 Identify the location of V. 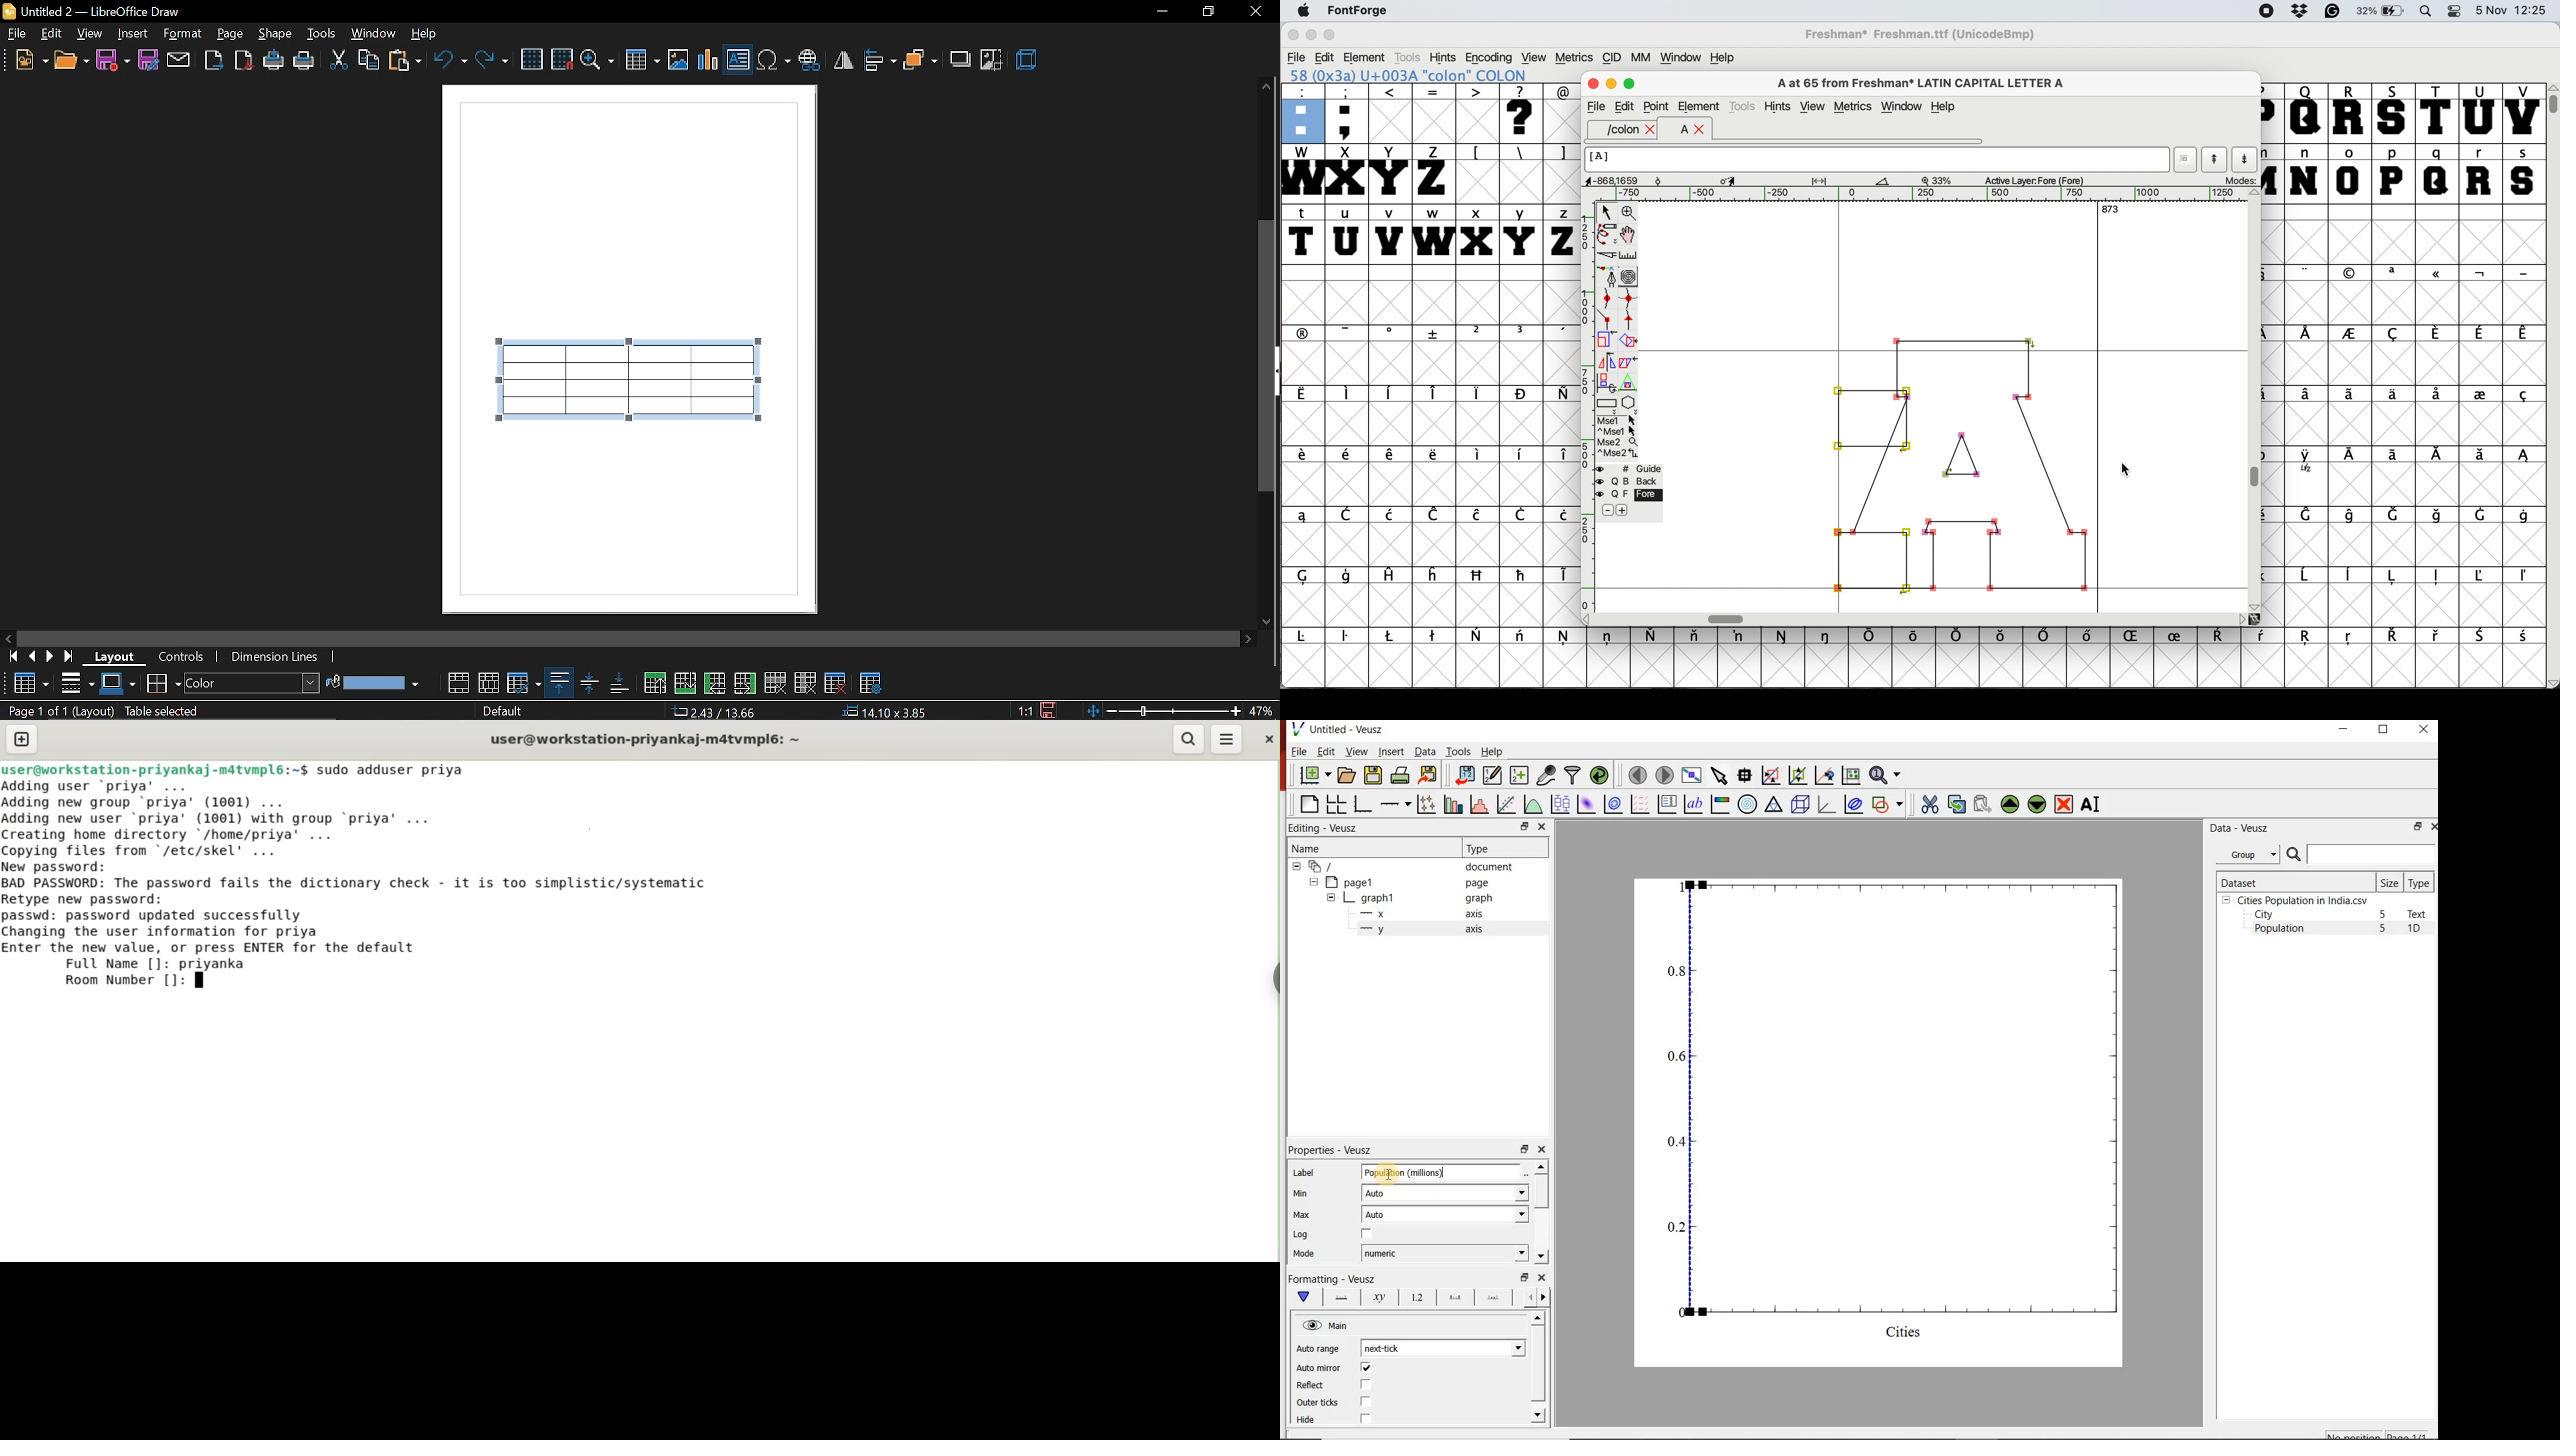
(2524, 113).